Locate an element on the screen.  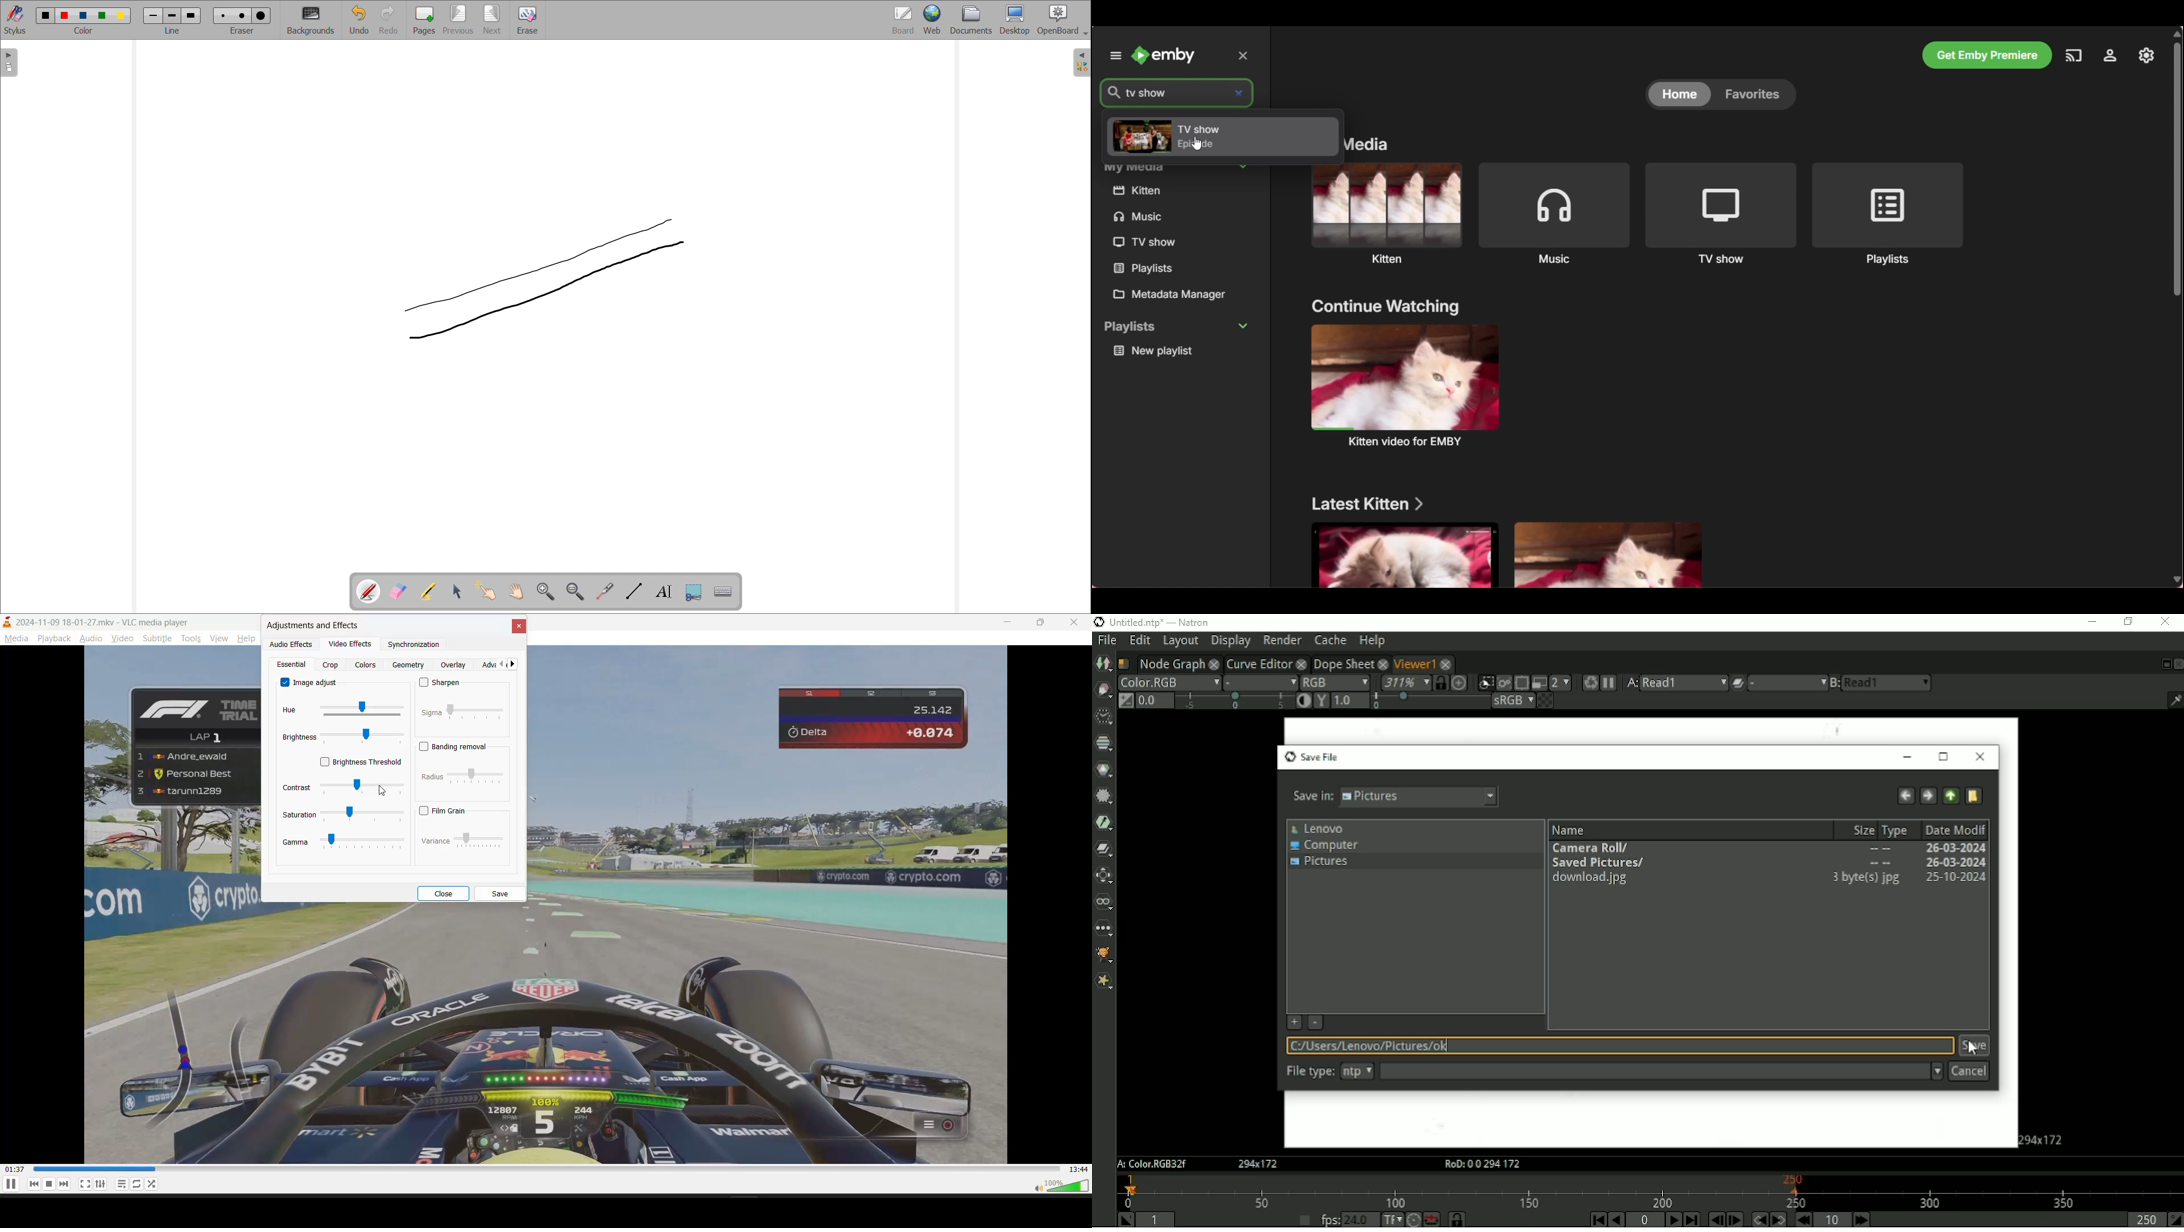
redo is located at coordinates (389, 19).